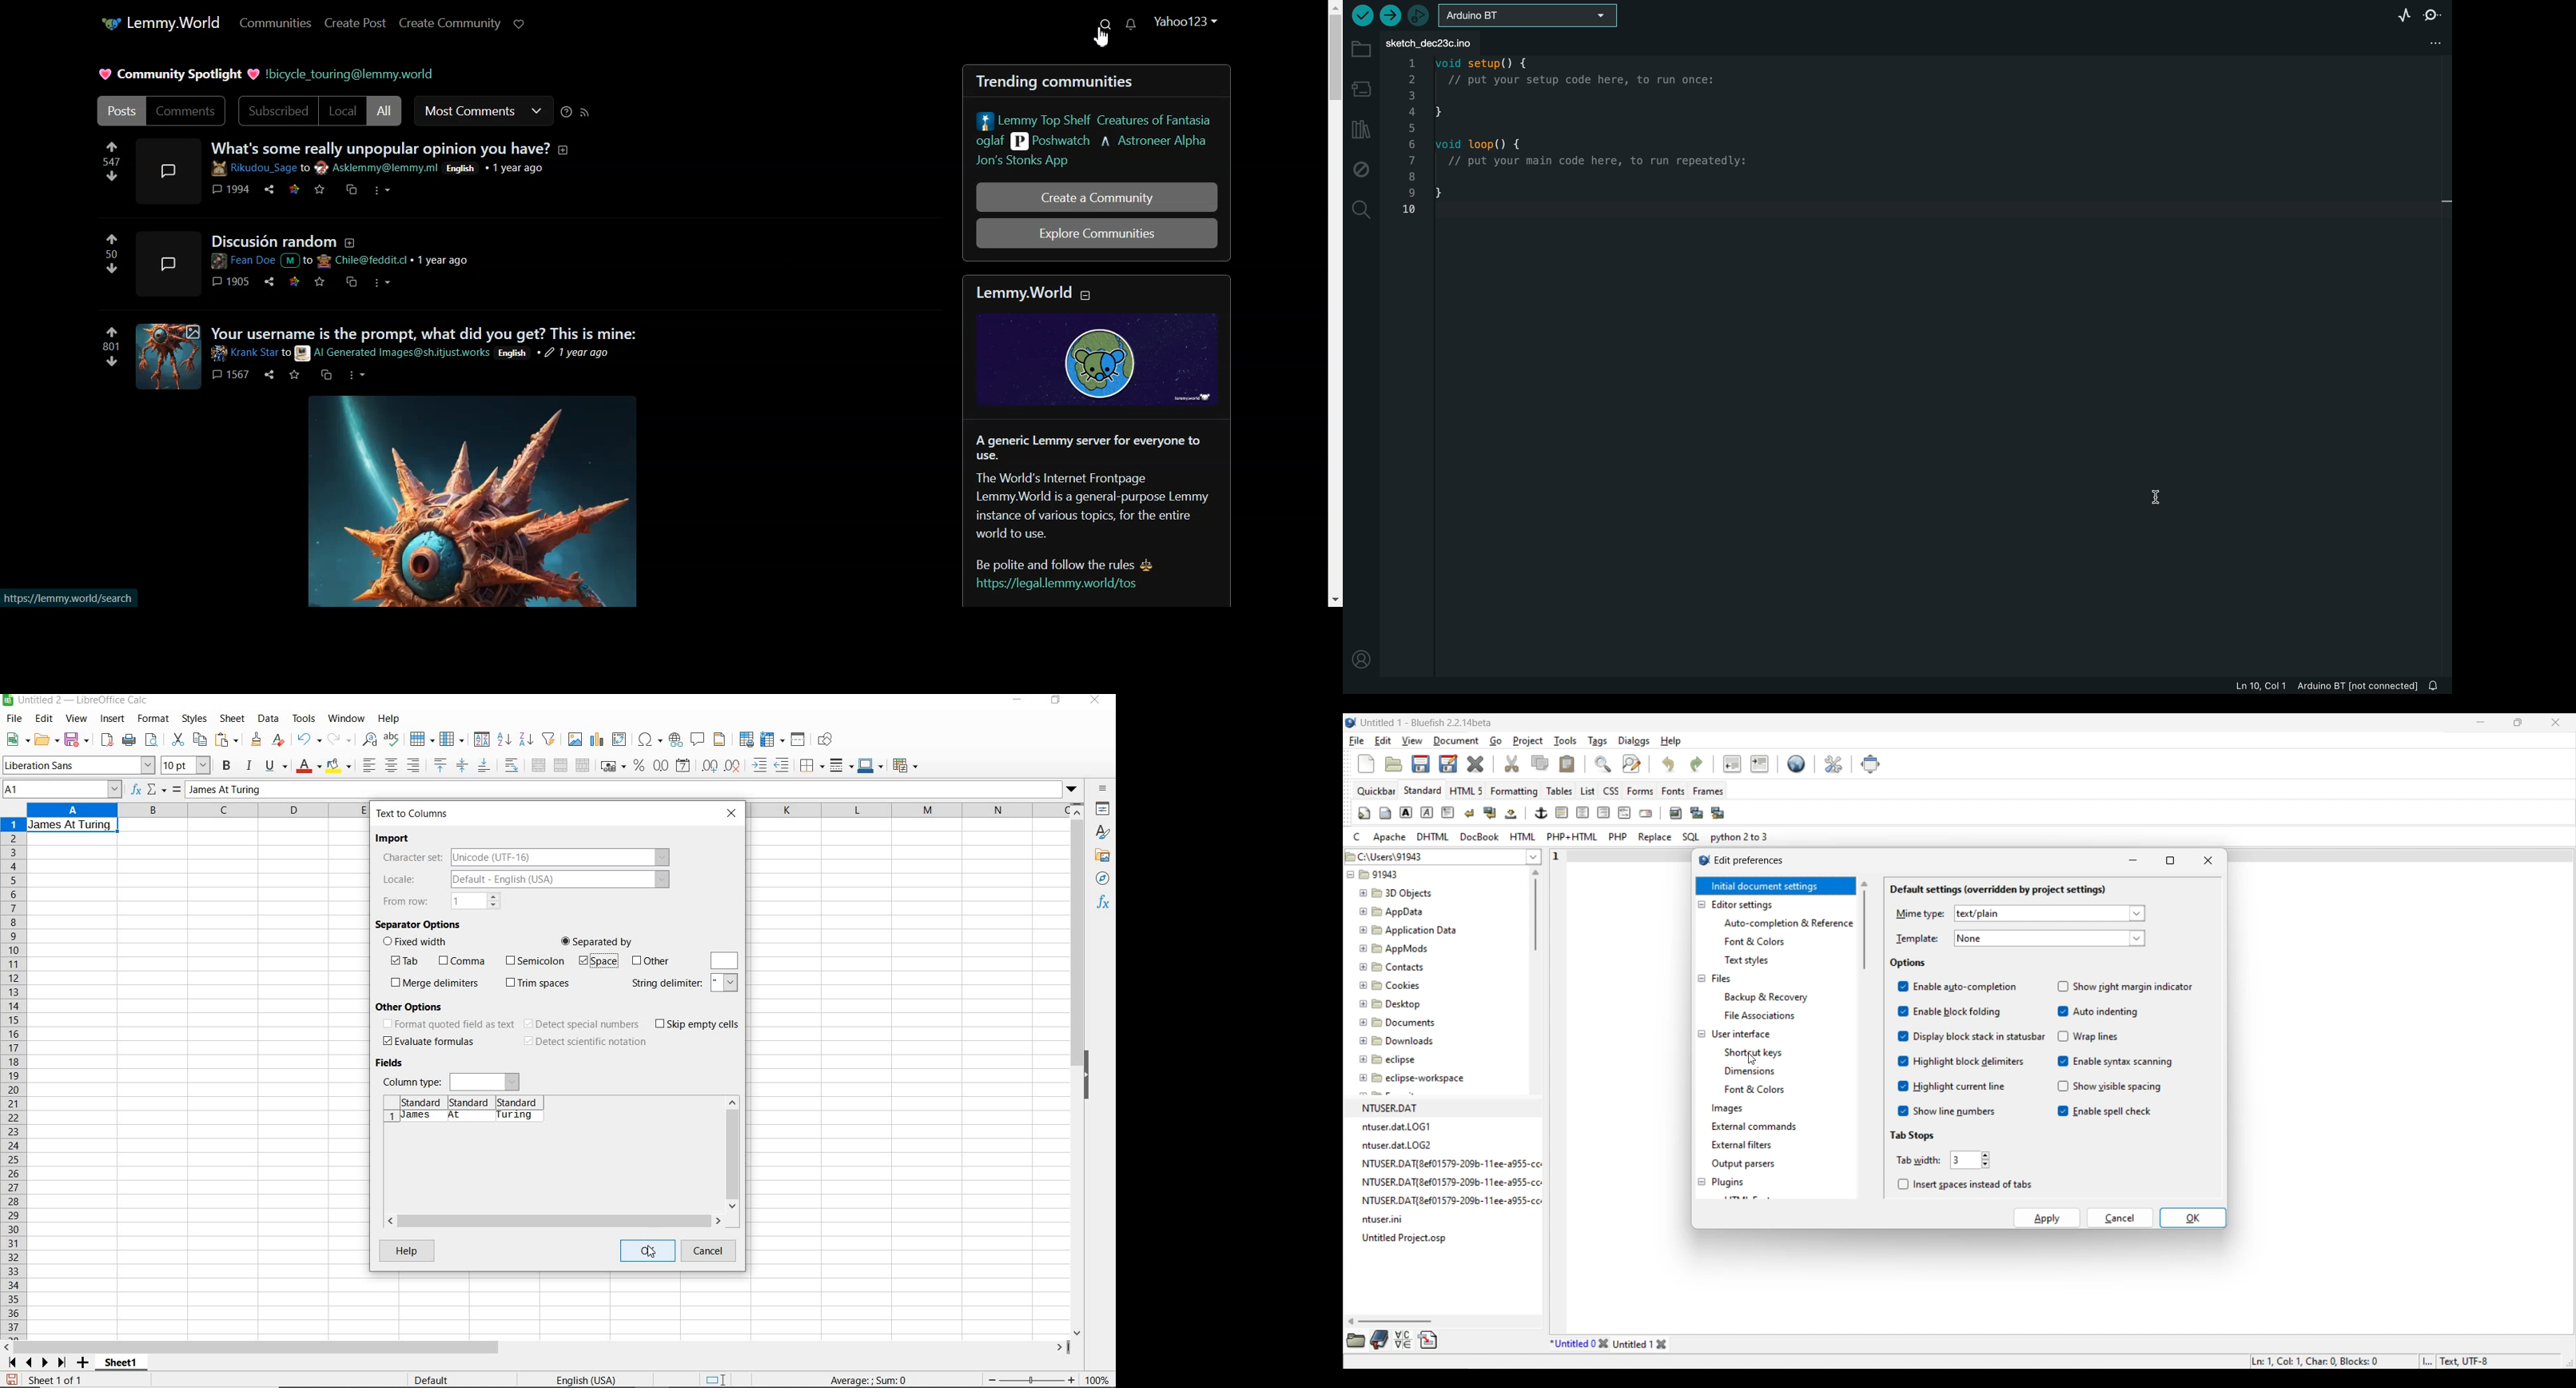 Image resolution: width=2576 pixels, height=1400 pixels. I want to click on ok, so click(647, 1250).